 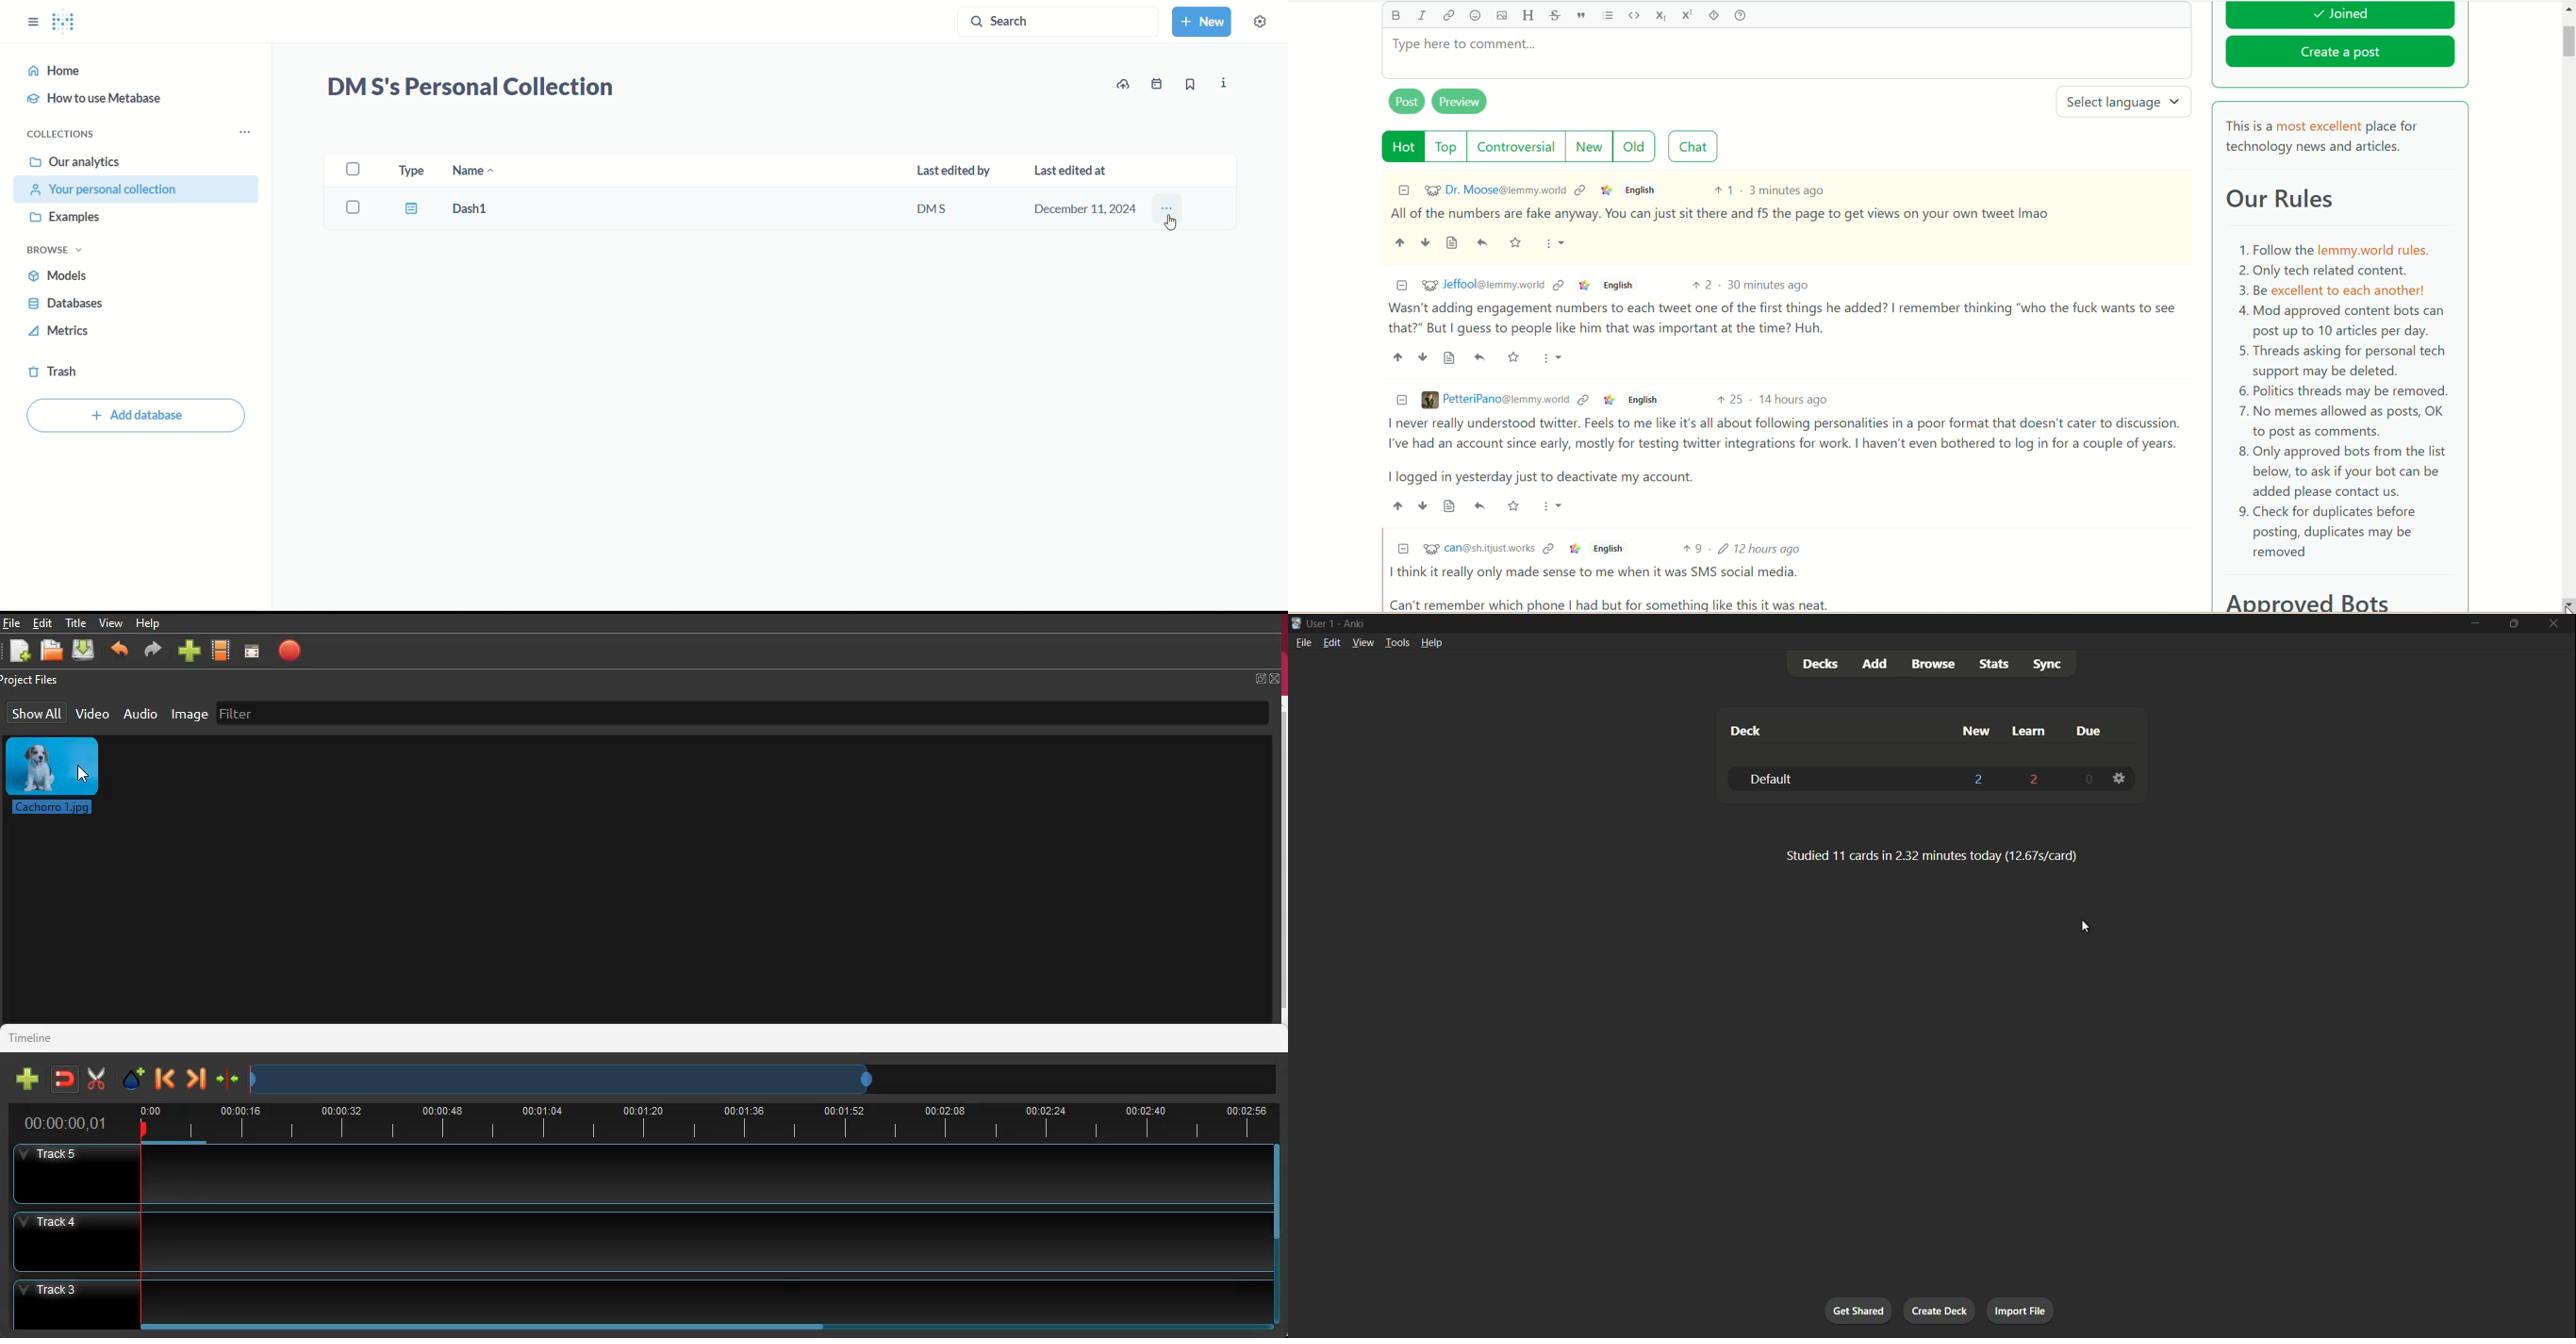 What do you see at coordinates (1941, 1310) in the screenshot?
I see `create deck` at bounding box center [1941, 1310].